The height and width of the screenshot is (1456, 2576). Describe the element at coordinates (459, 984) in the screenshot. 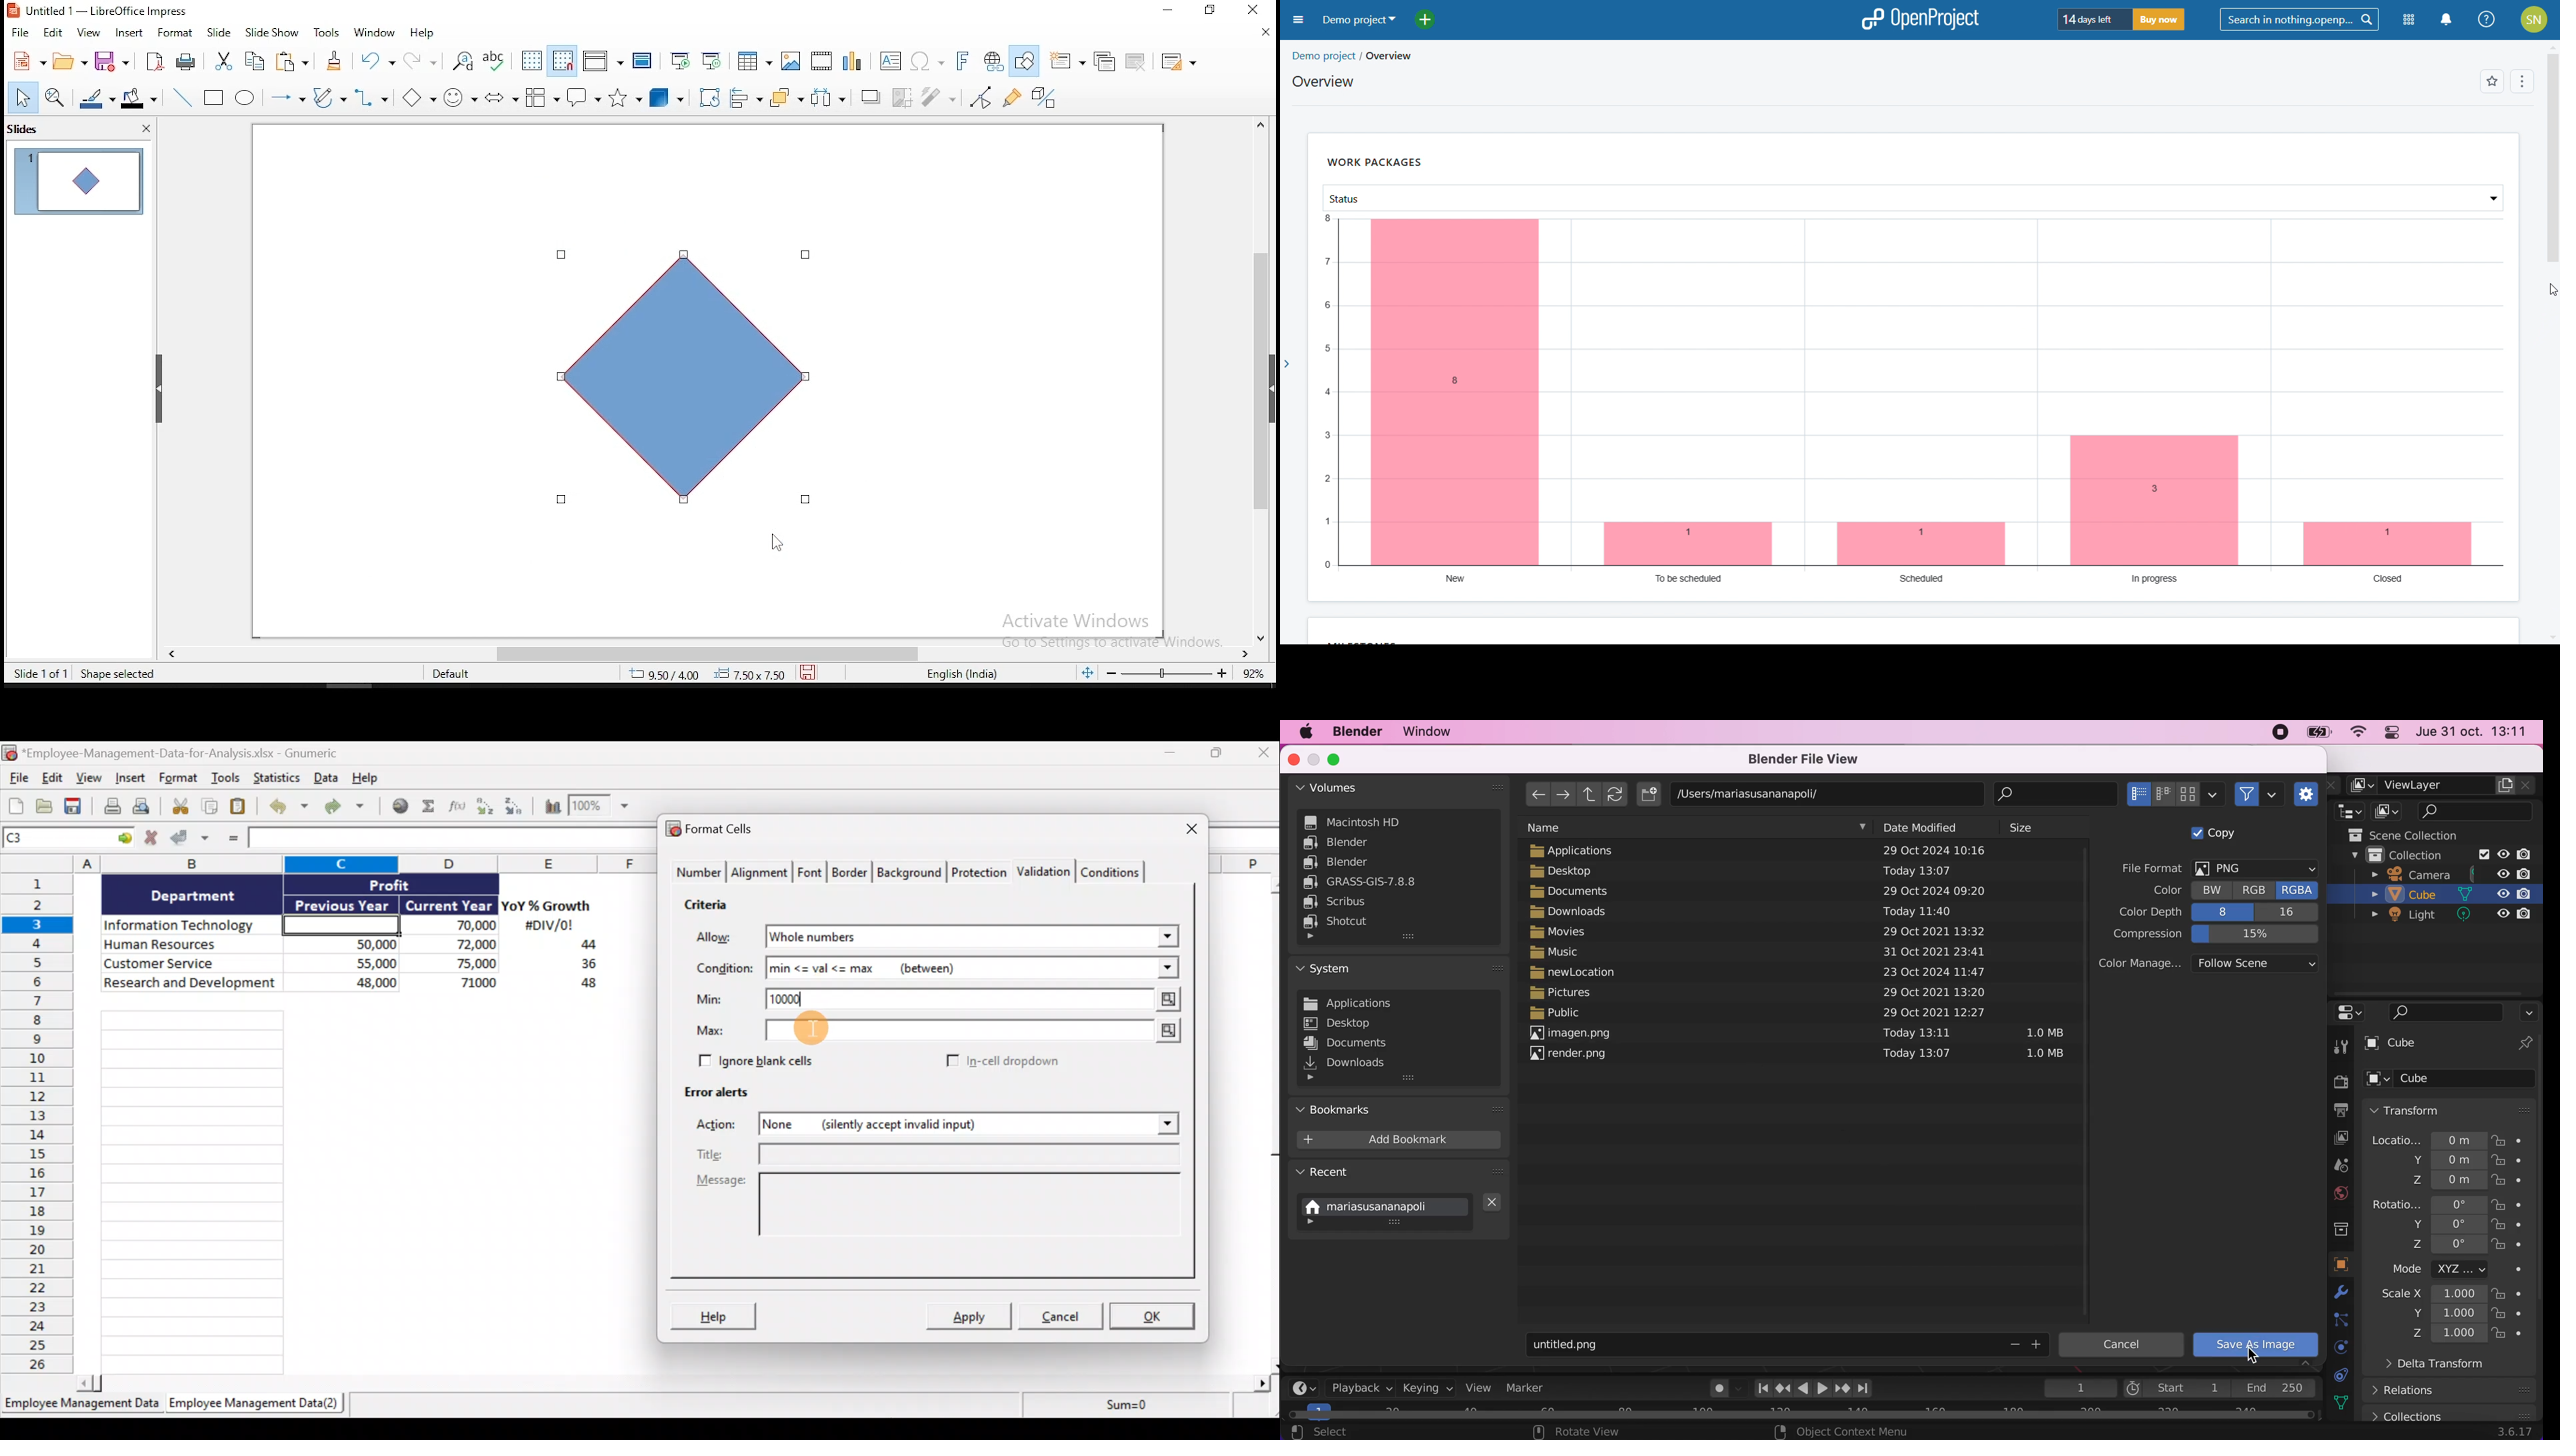

I see `71,000` at that location.